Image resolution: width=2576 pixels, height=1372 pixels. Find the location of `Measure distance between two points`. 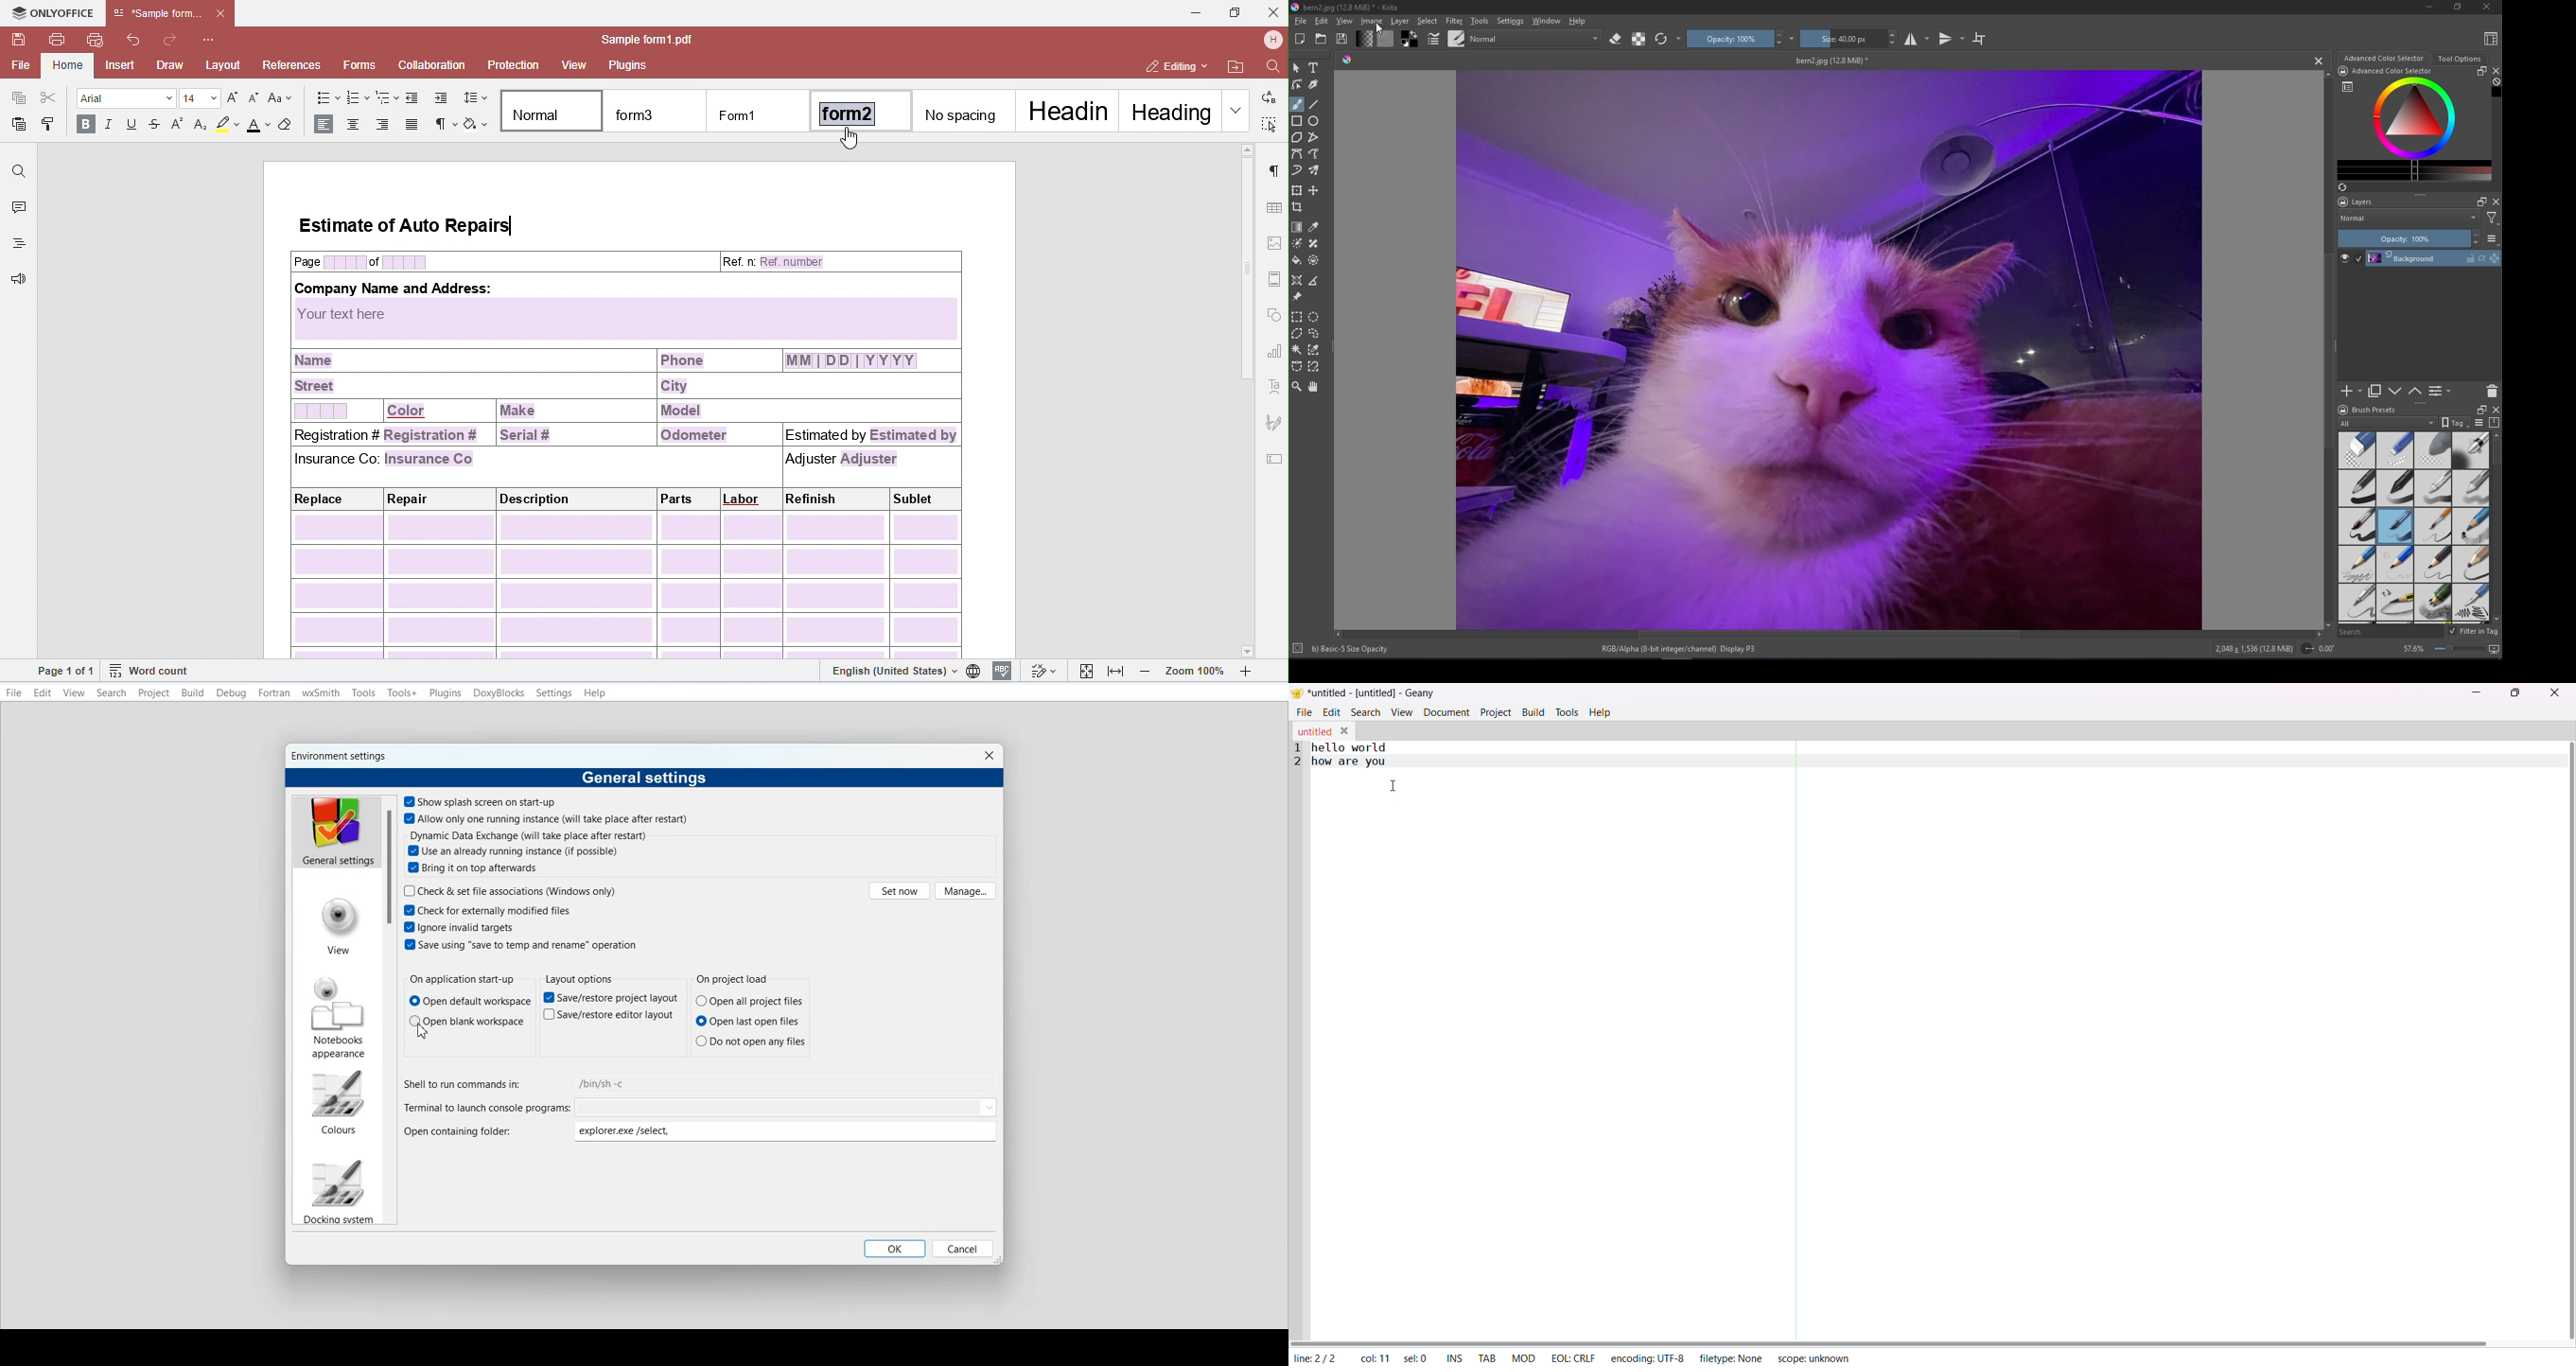

Measure distance between two points is located at coordinates (1313, 281).